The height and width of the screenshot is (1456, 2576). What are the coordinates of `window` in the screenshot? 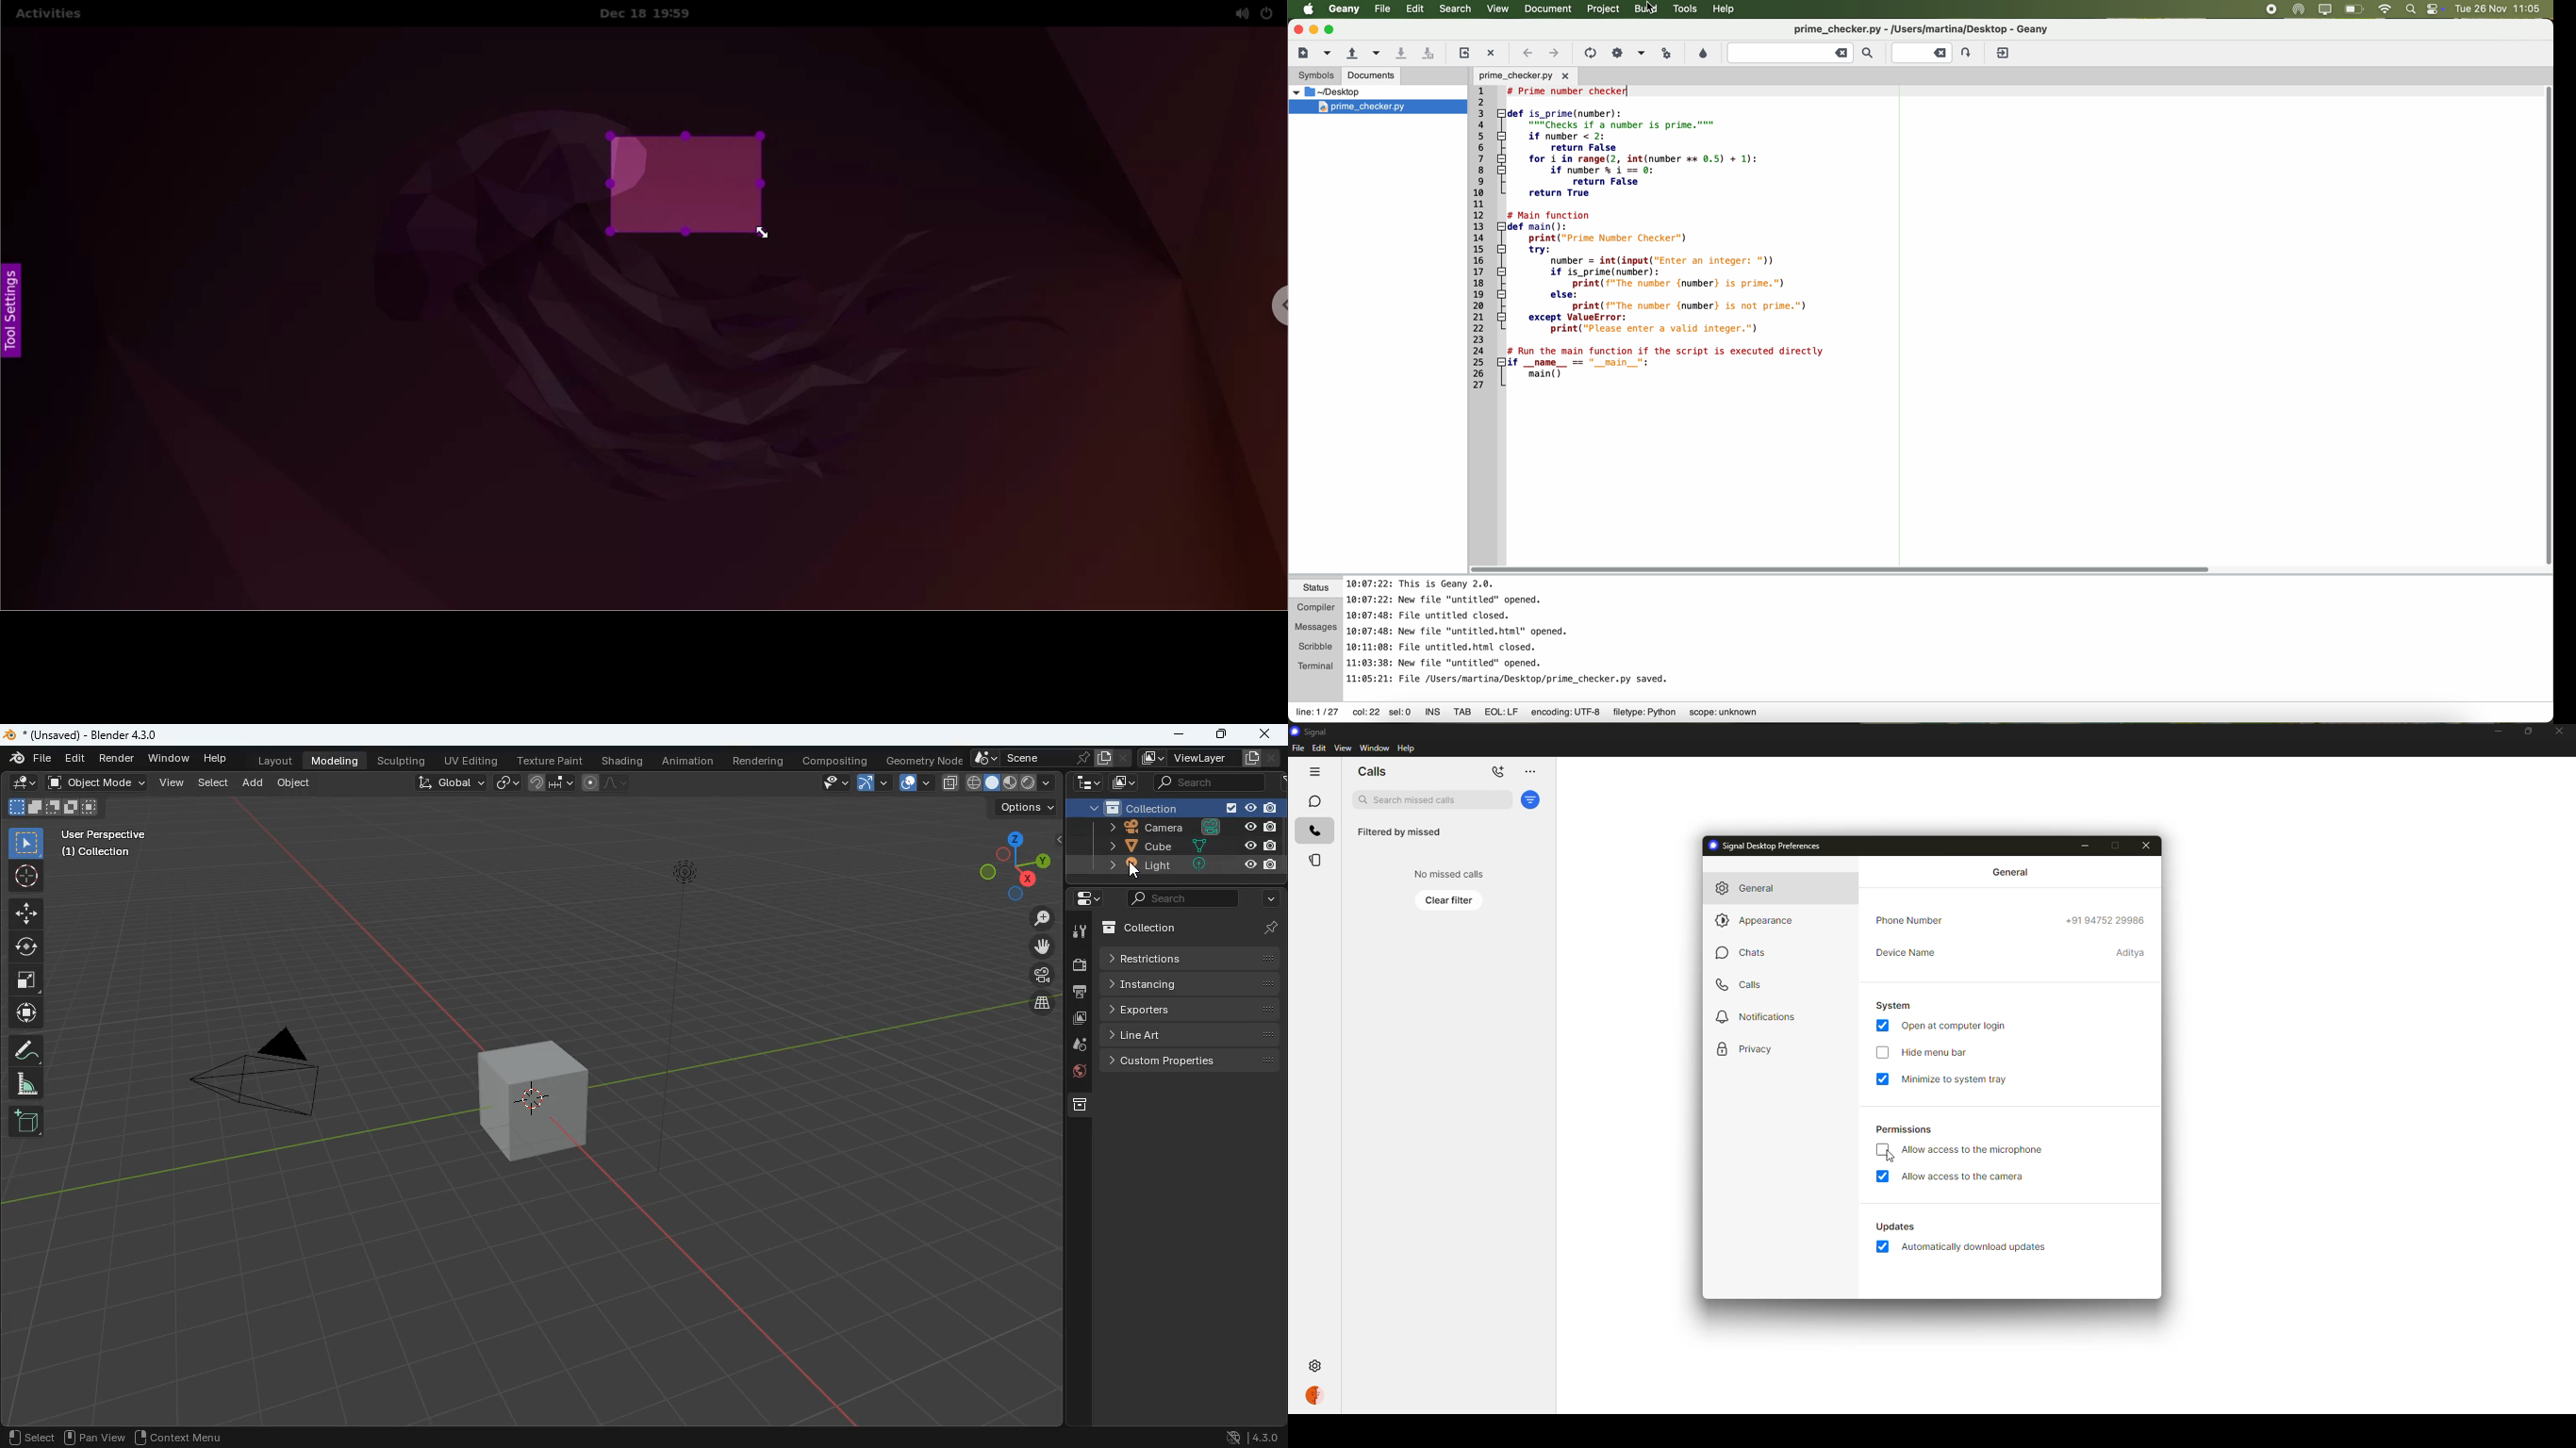 It's located at (1375, 747).